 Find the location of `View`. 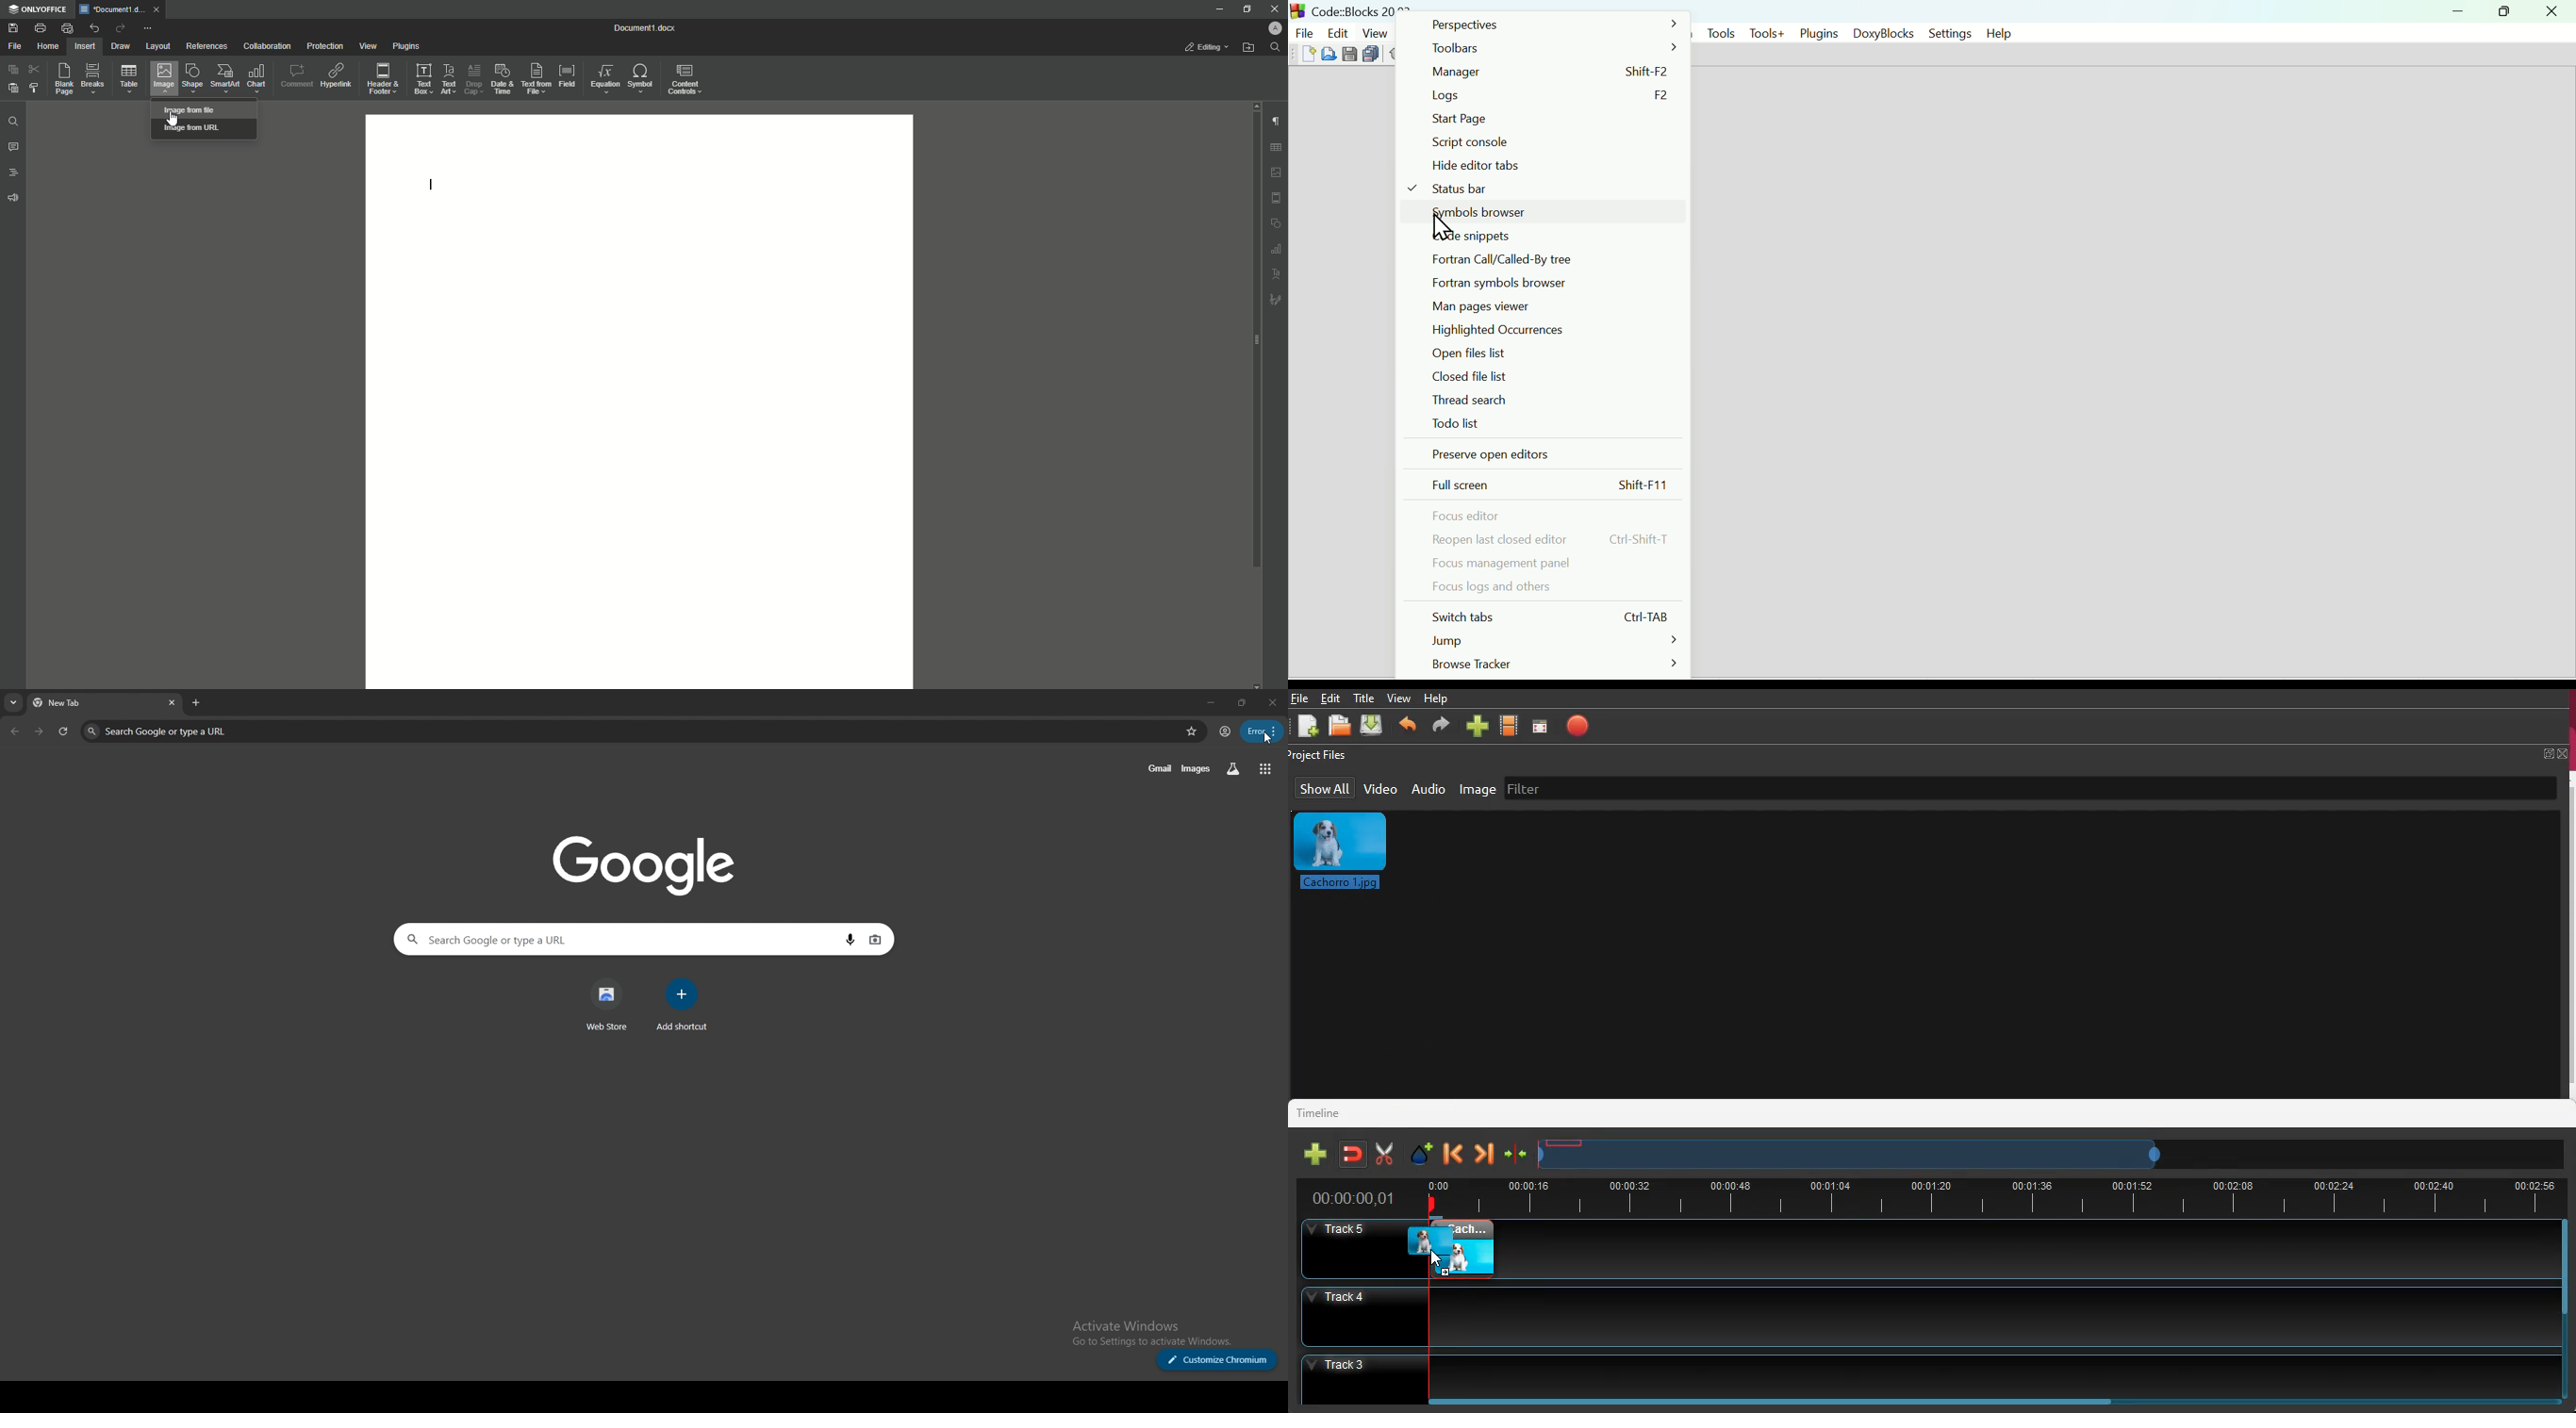

View is located at coordinates (1376, 32).